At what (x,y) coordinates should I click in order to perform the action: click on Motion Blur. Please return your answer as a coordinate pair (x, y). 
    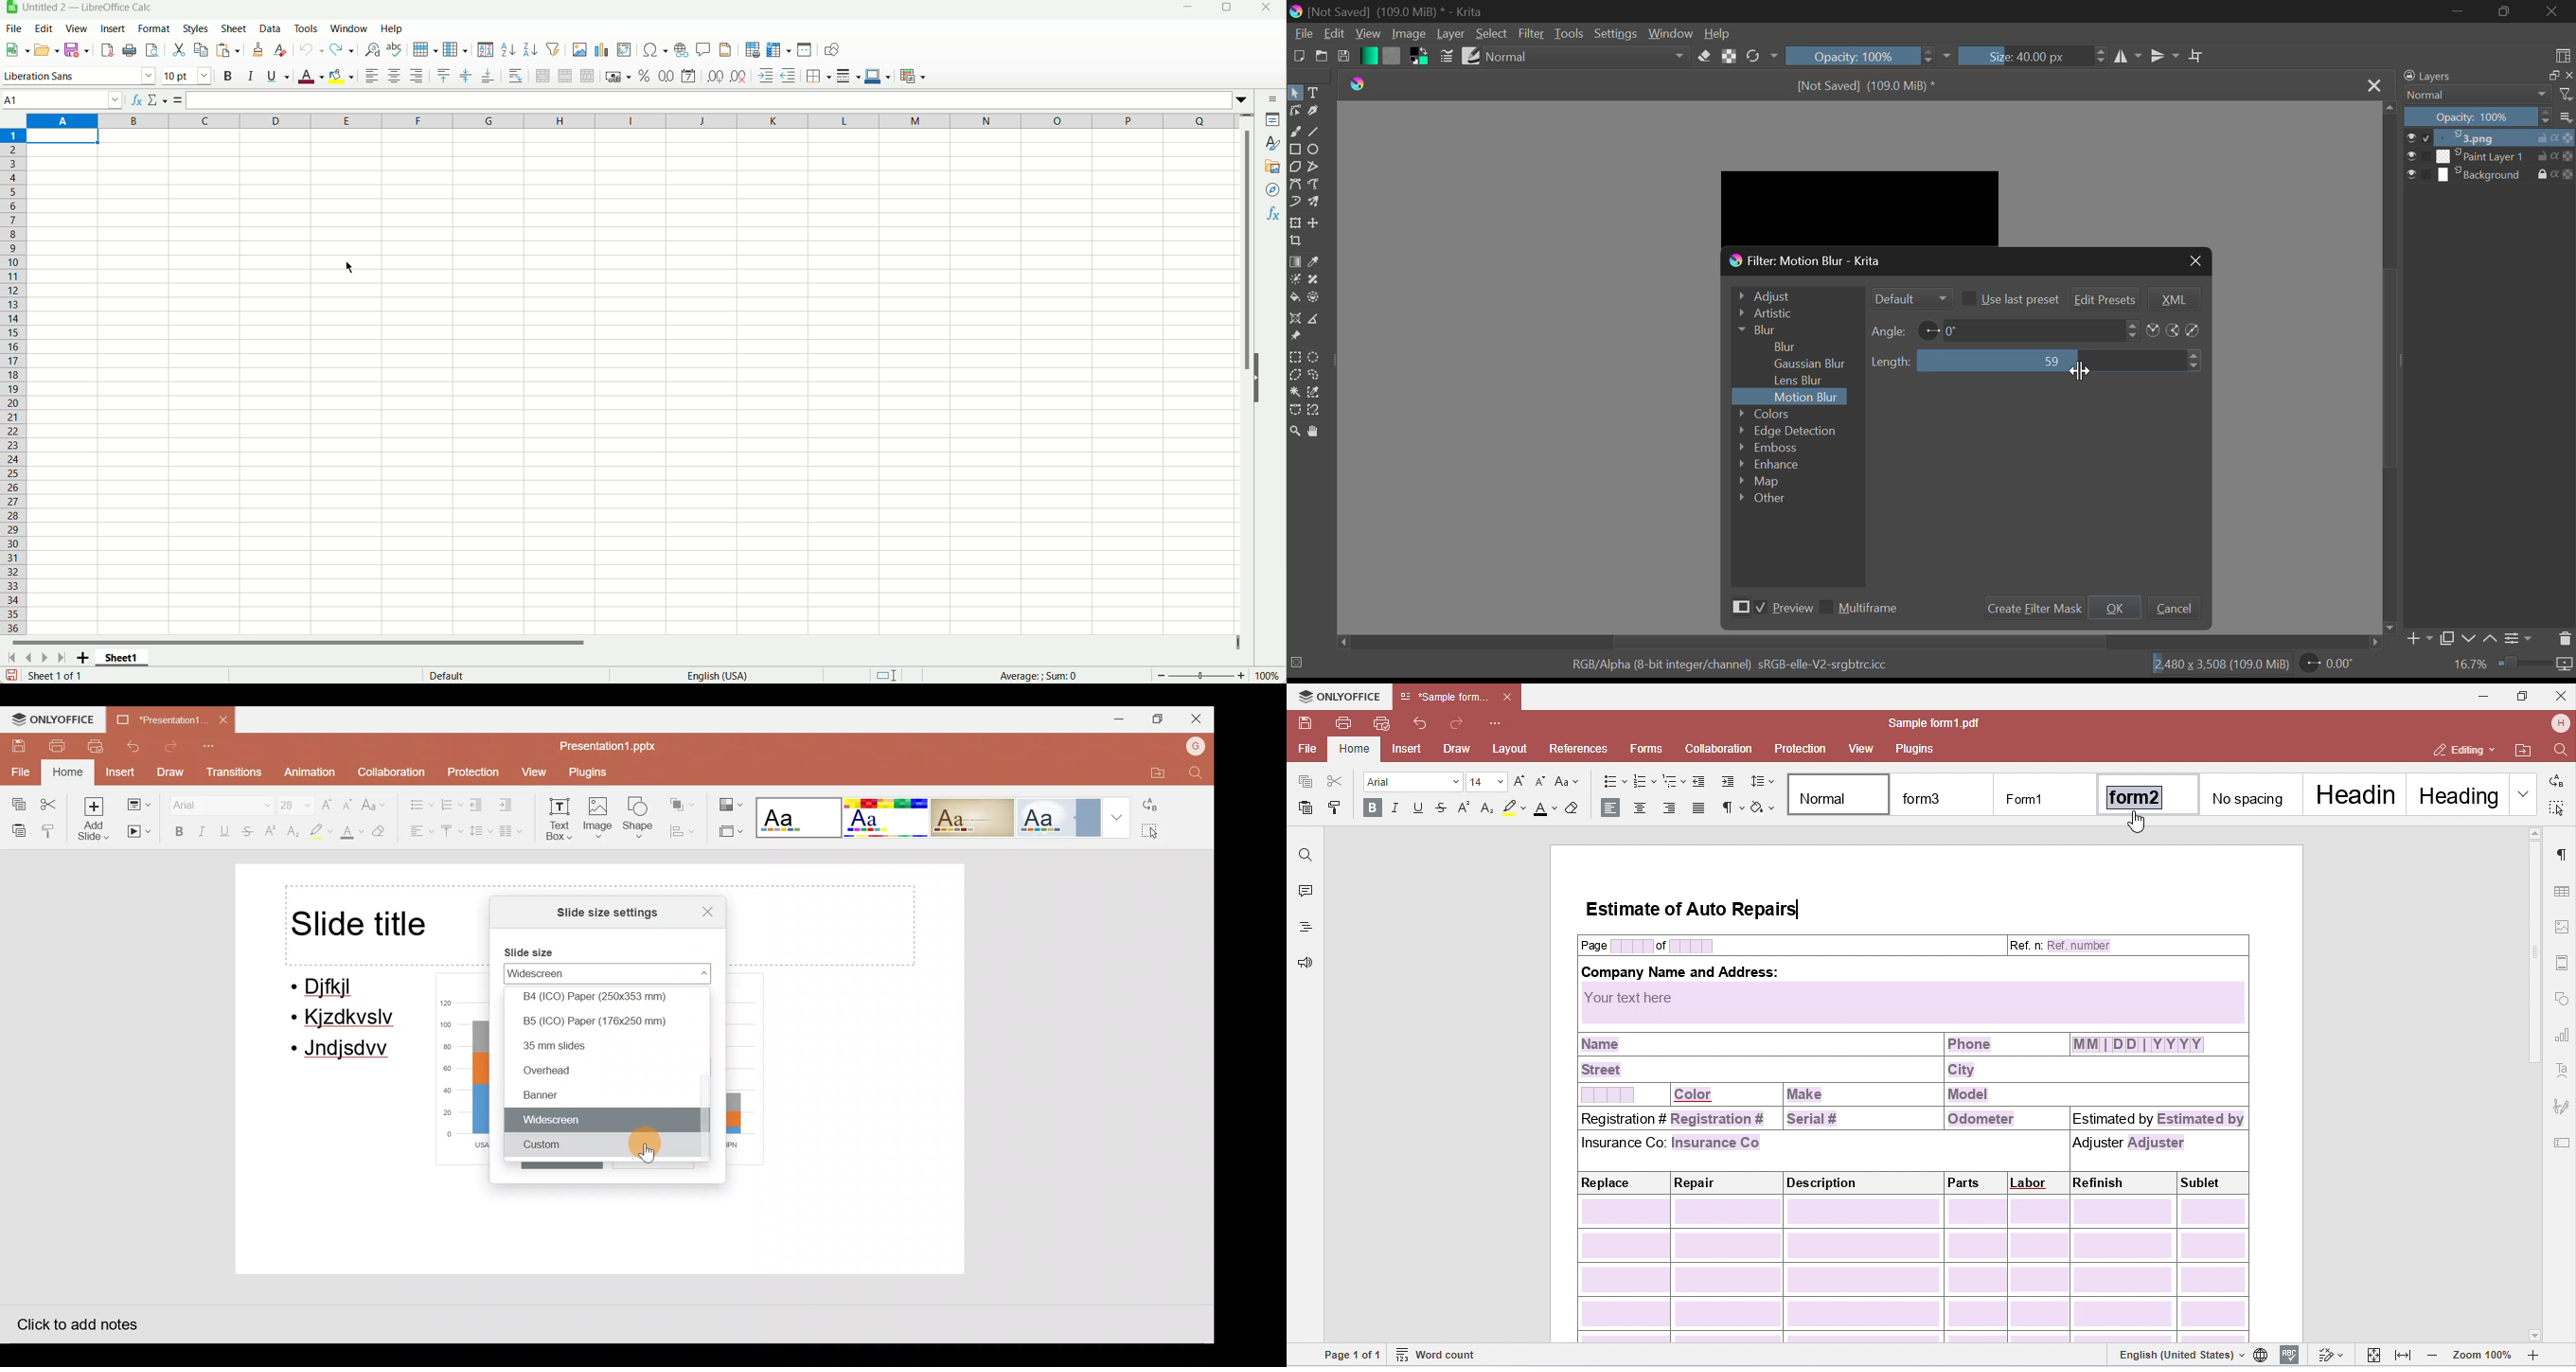
    Looking at the image, I should click on (1808, 398).